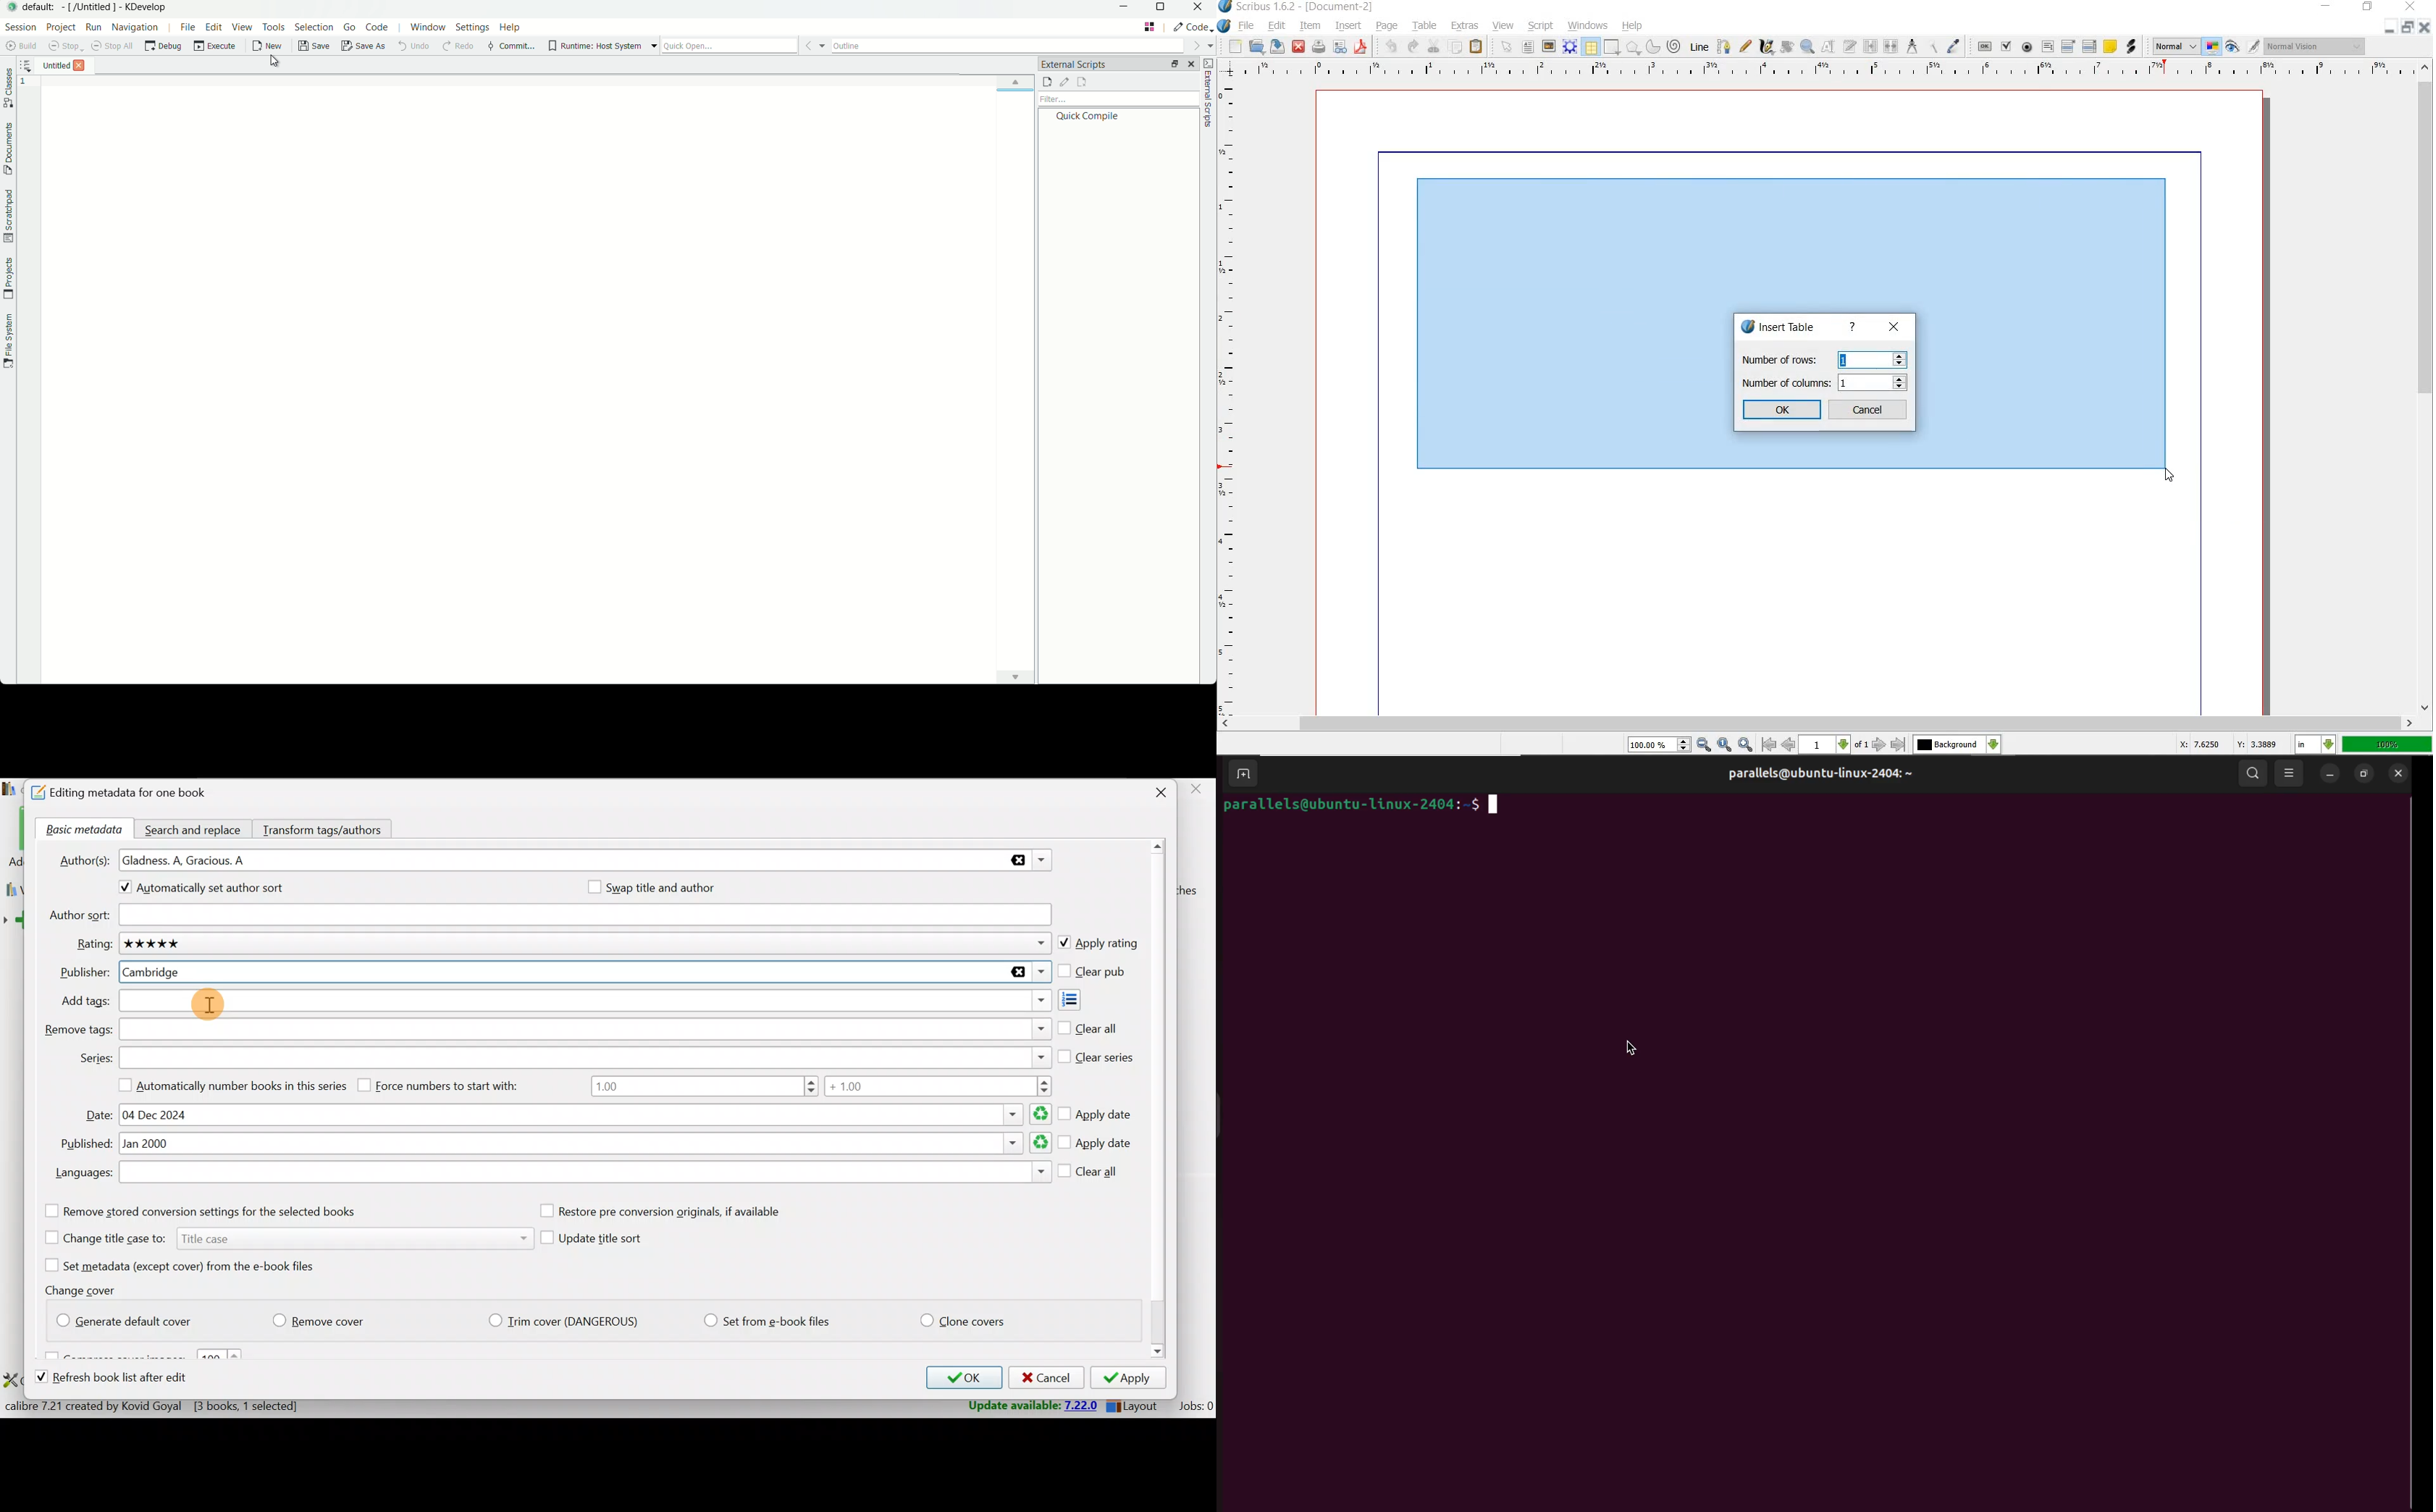 Image resolution: width=2436 pixels, height=1512 pixels. I want to click on restore, so click(2368, 7).